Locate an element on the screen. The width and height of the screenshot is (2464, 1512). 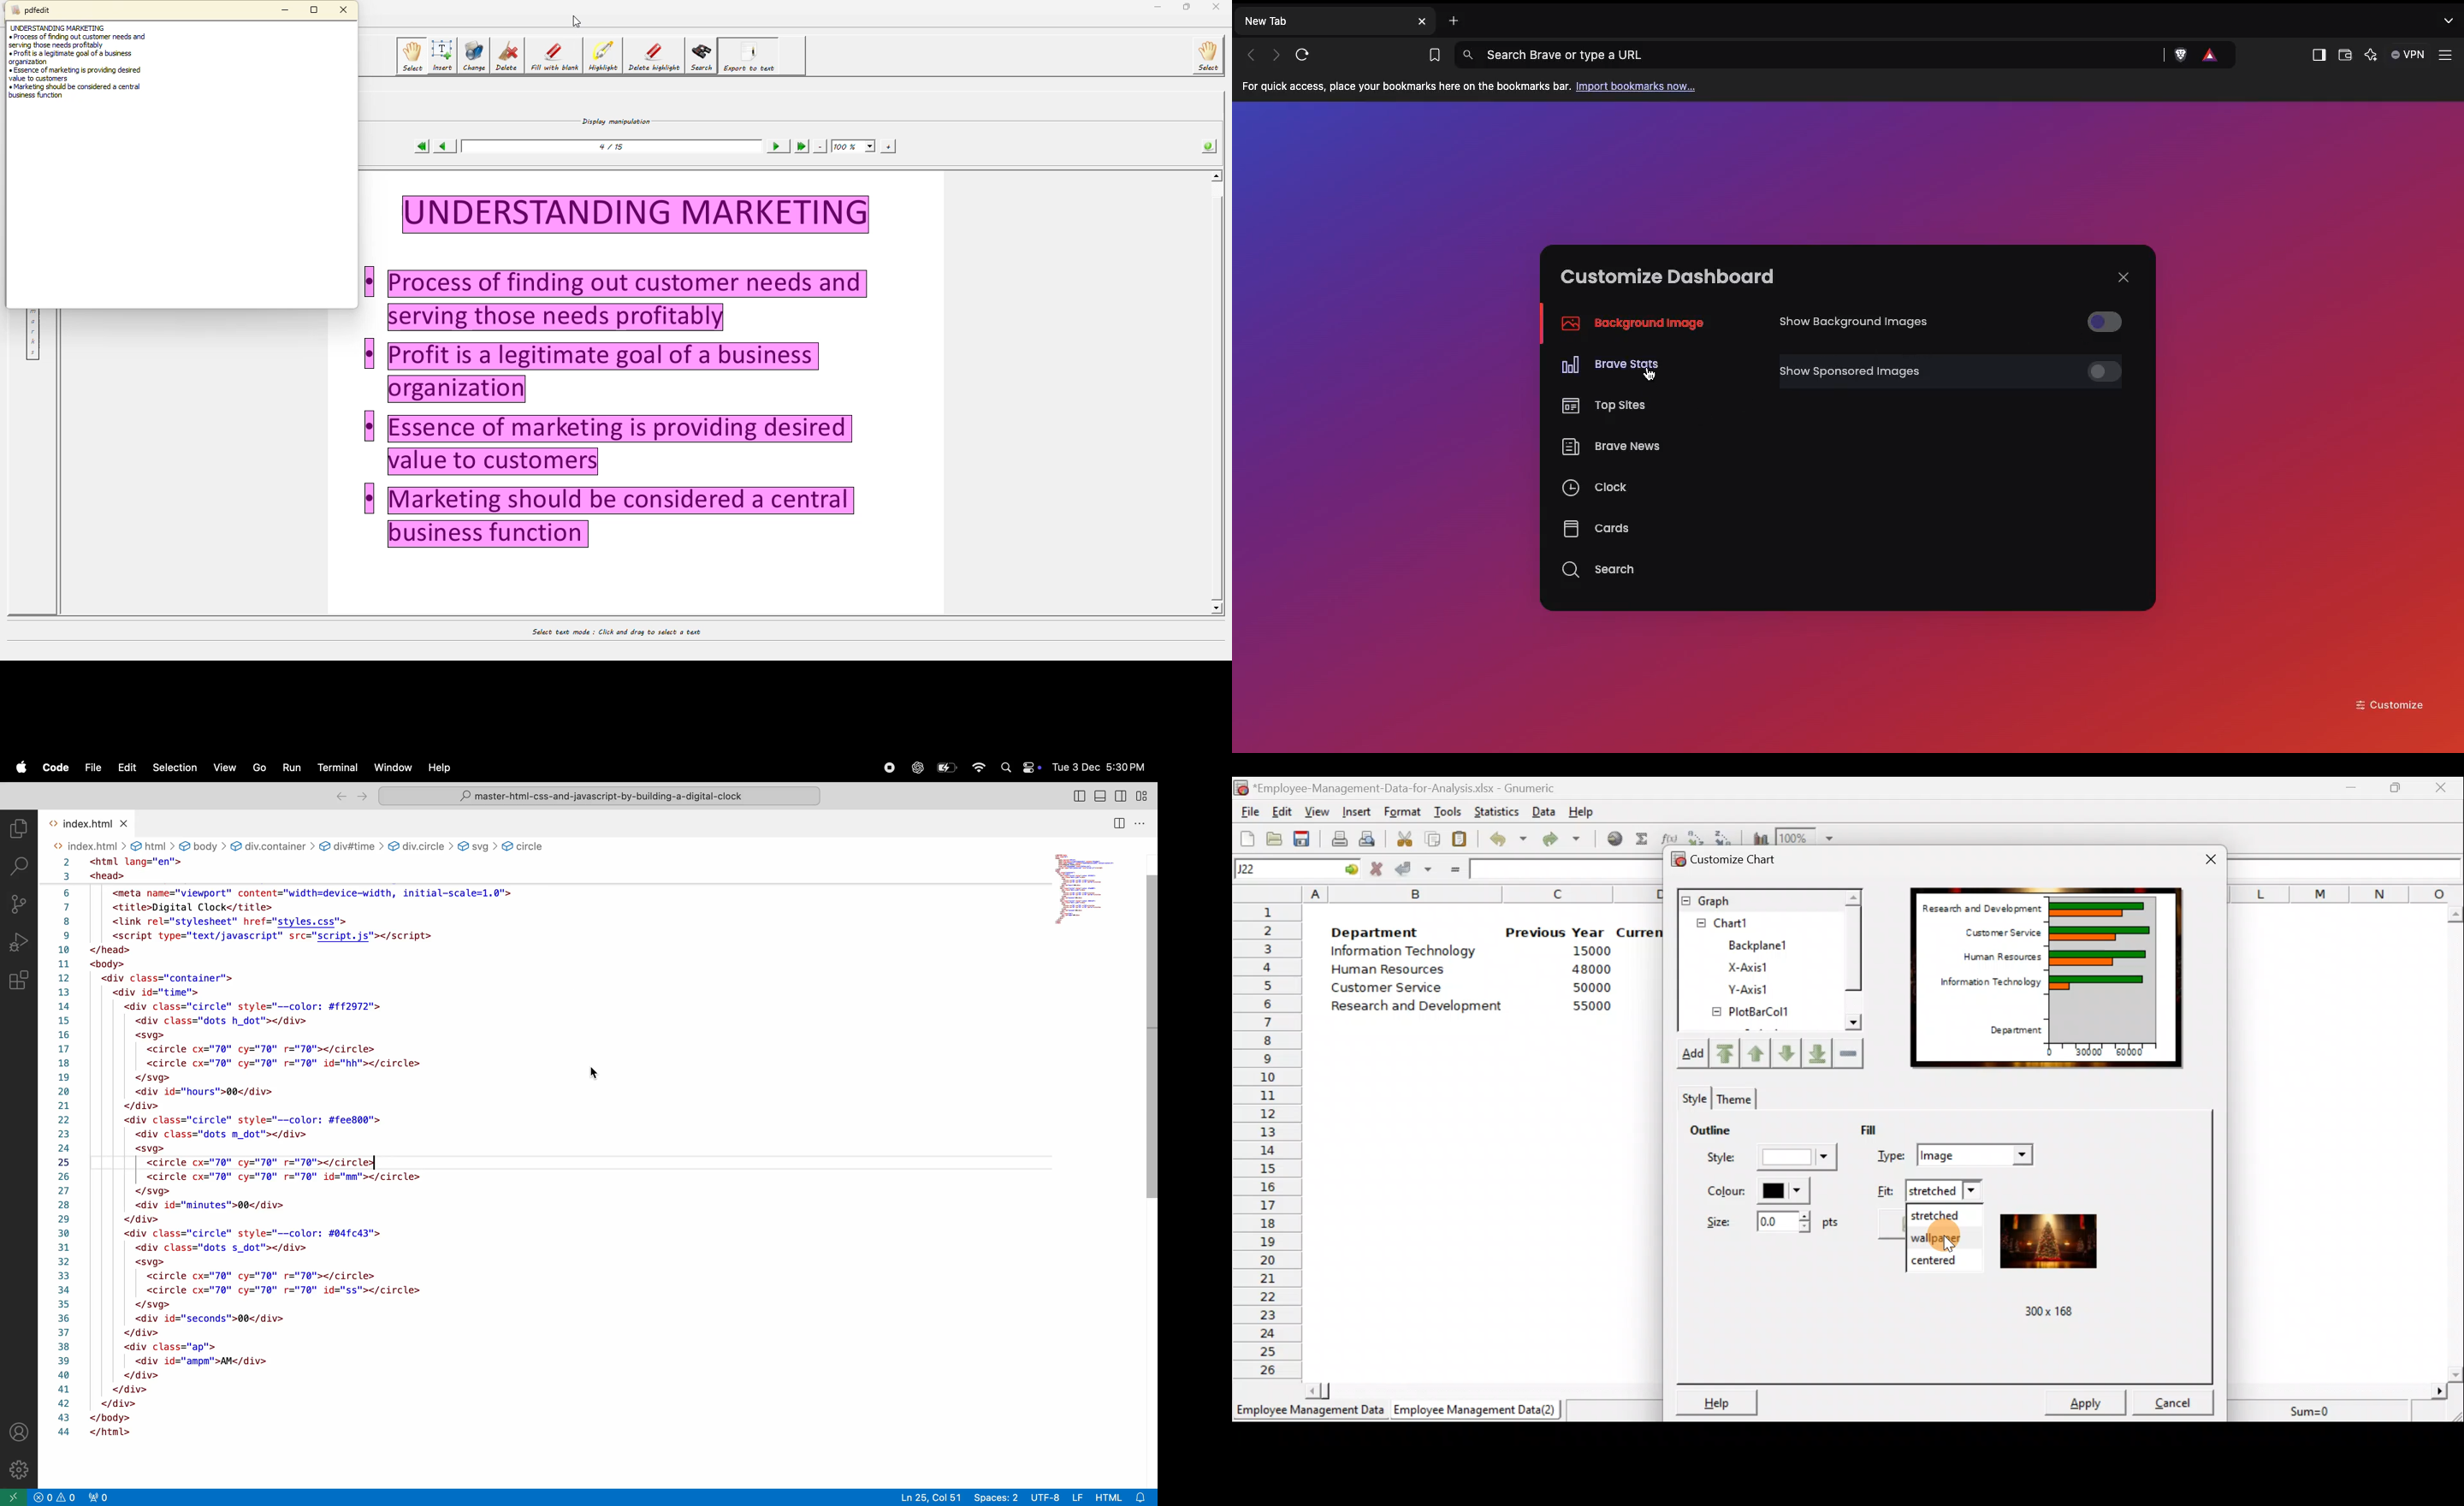
Cursor on wallpaper is located at coordinates (1959, 1236).